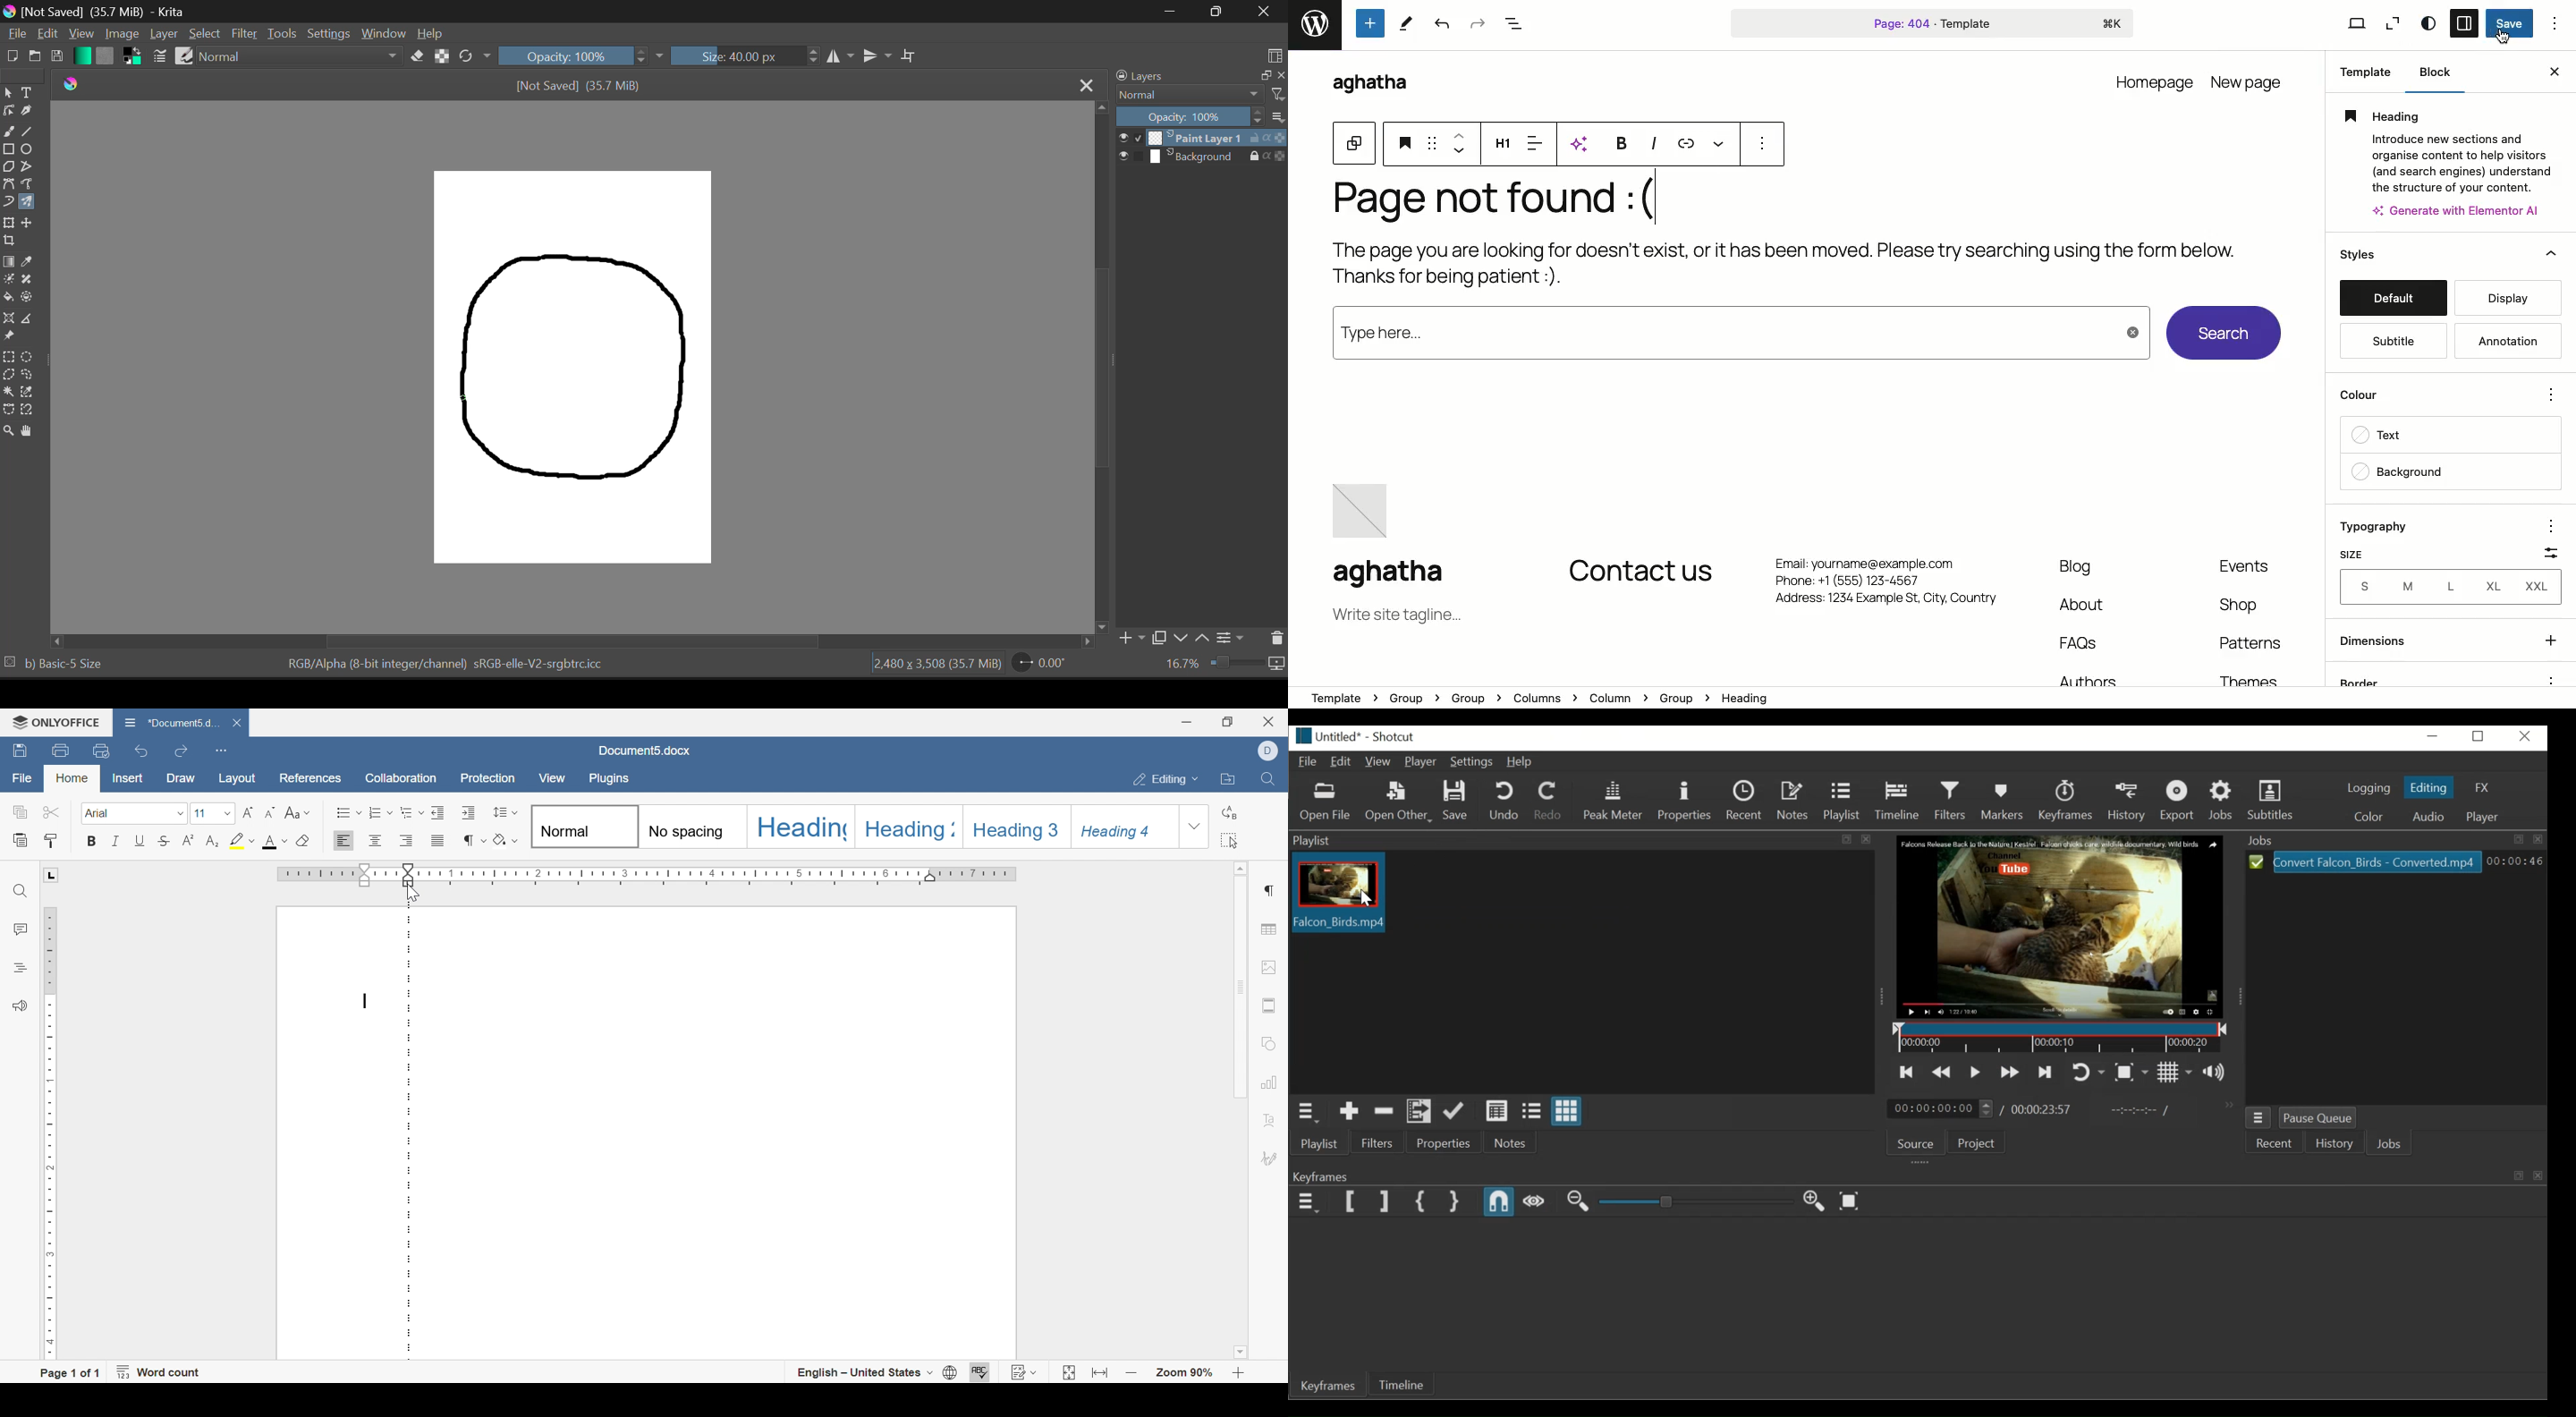 The image size is (2576, 1428). I want to click on copy style, so click(51, 839).